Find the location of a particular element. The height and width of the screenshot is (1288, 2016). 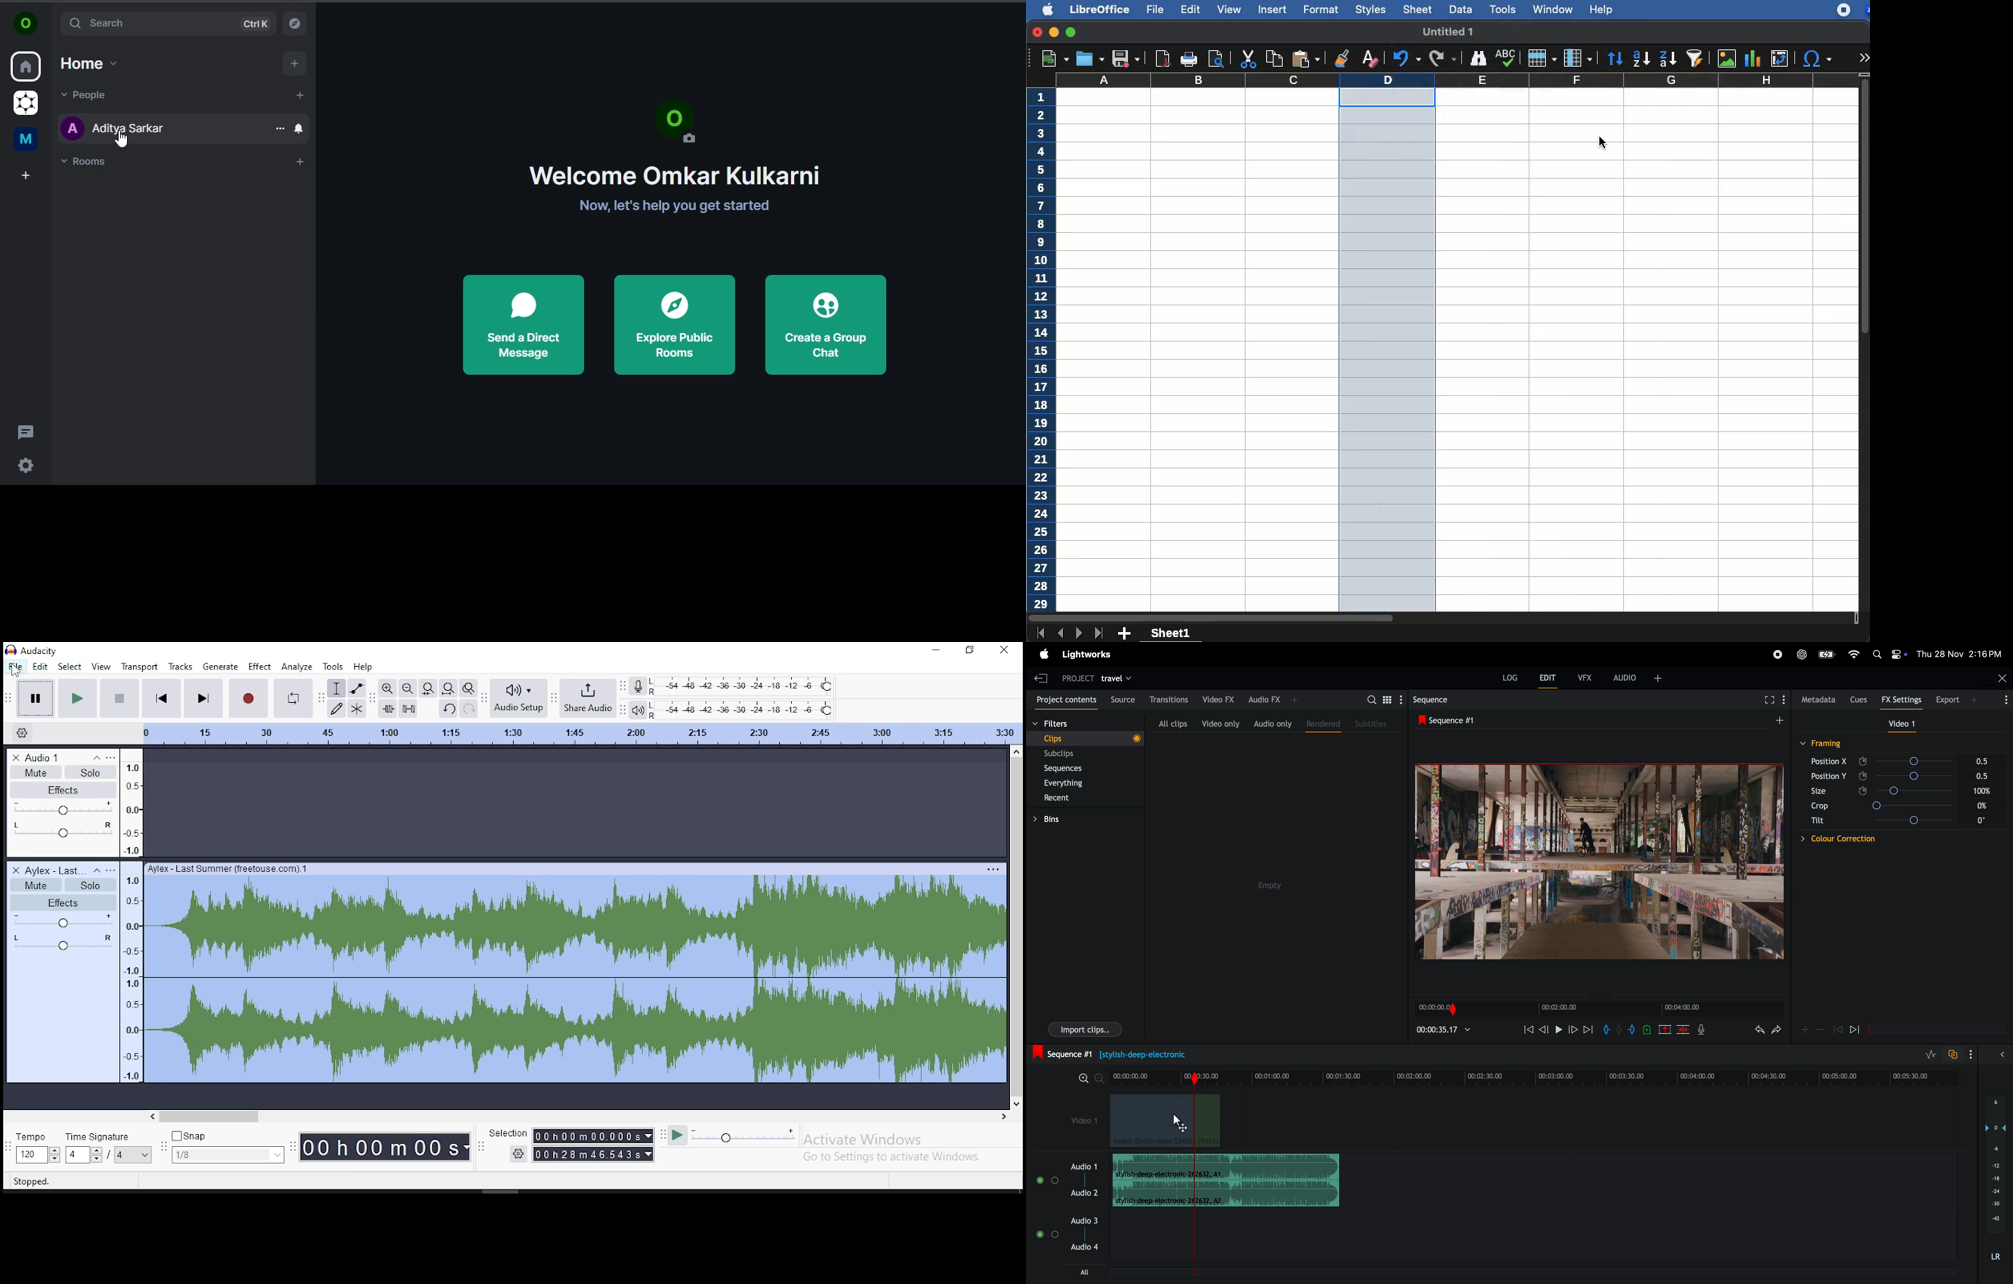

metadata is located at coordinates (1816, 700).